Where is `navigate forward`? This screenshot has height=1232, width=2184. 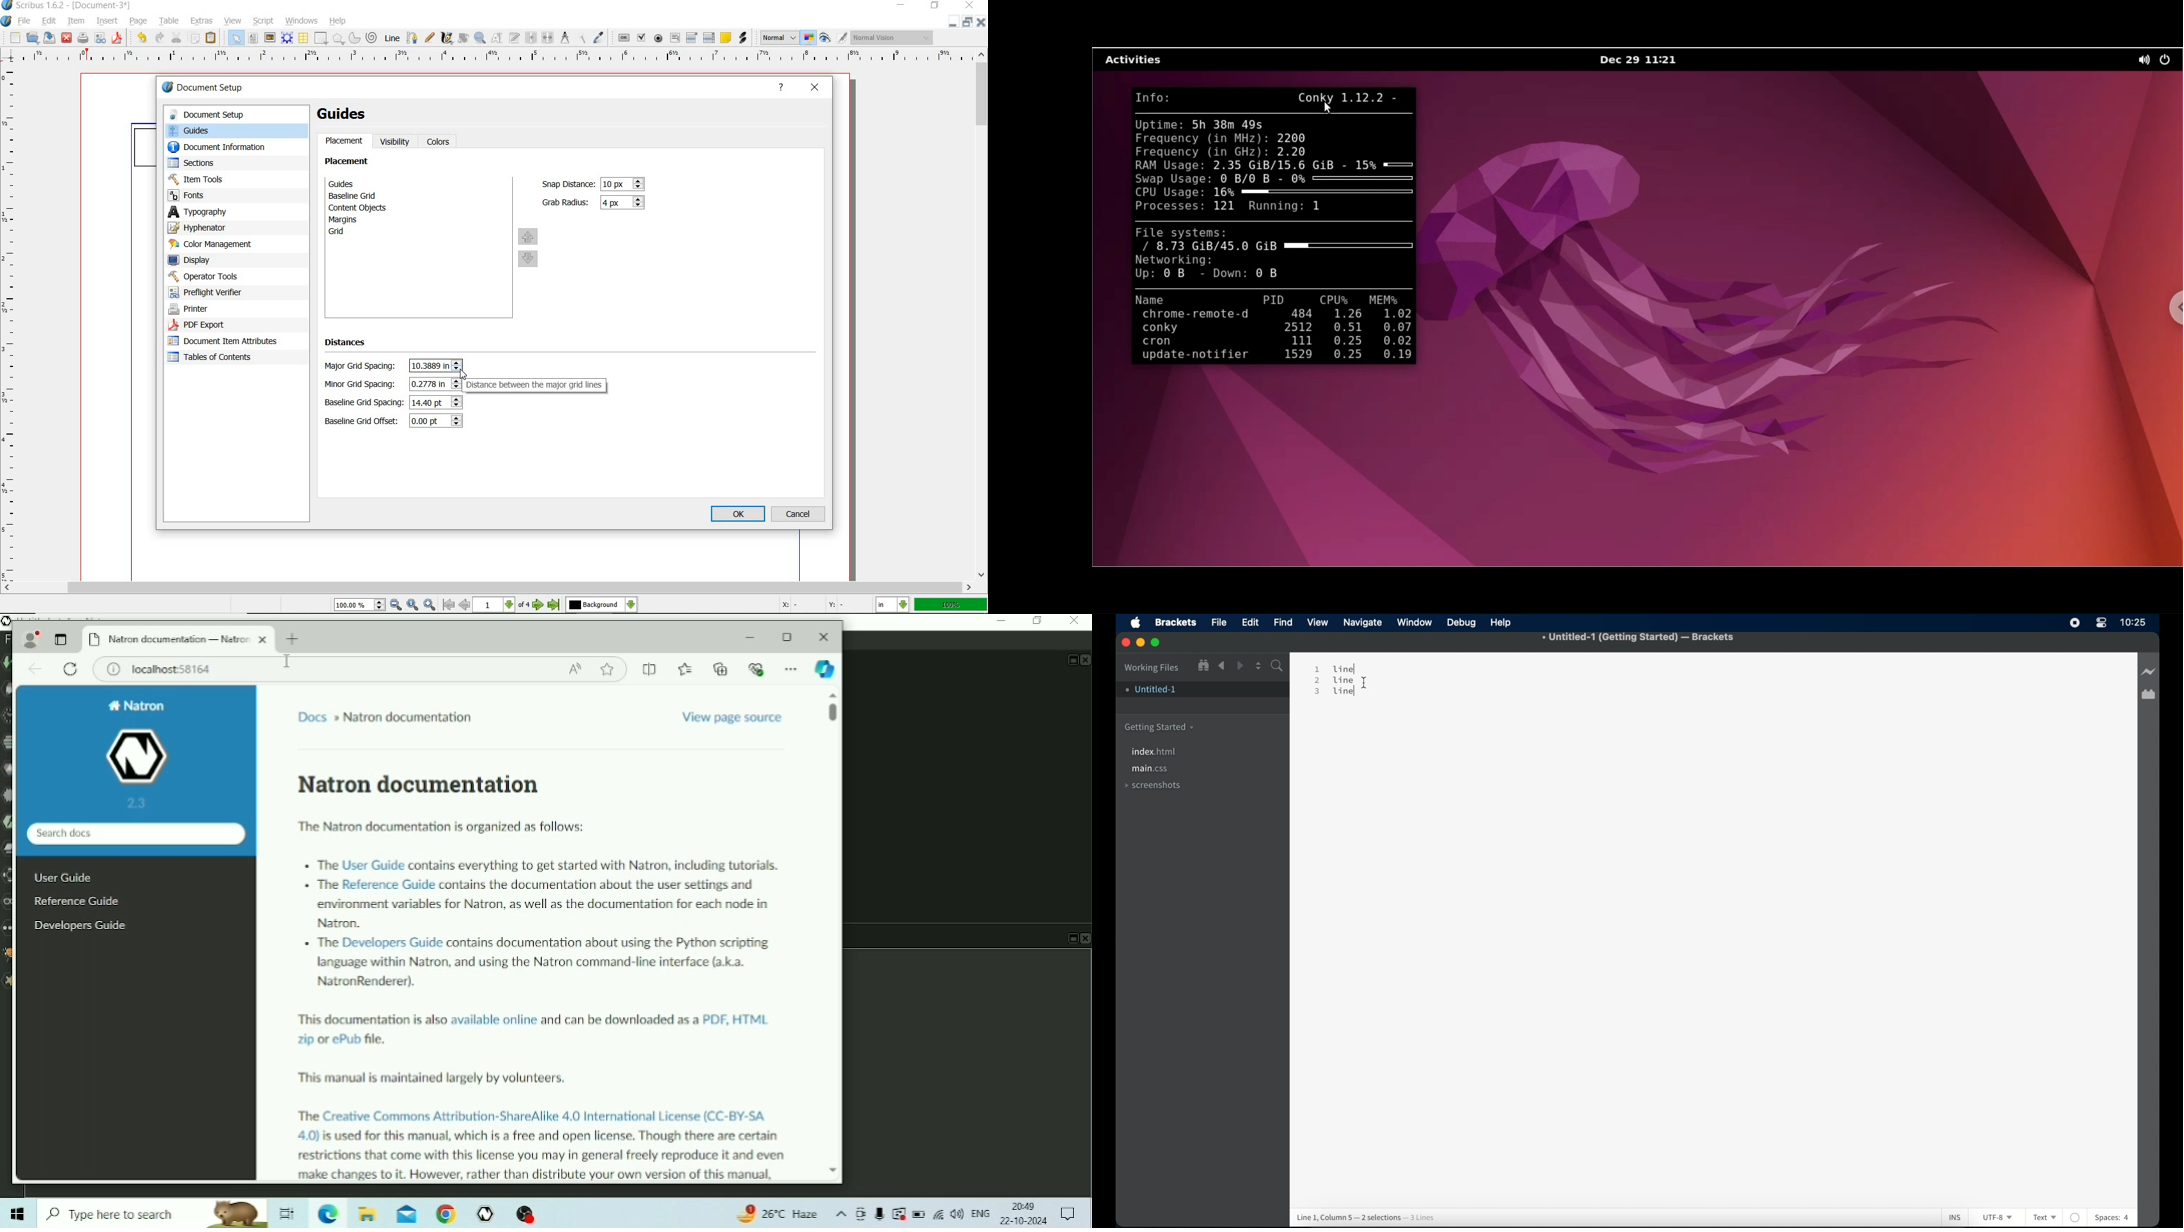 navigate forward is located at coordinates (1241, 666).